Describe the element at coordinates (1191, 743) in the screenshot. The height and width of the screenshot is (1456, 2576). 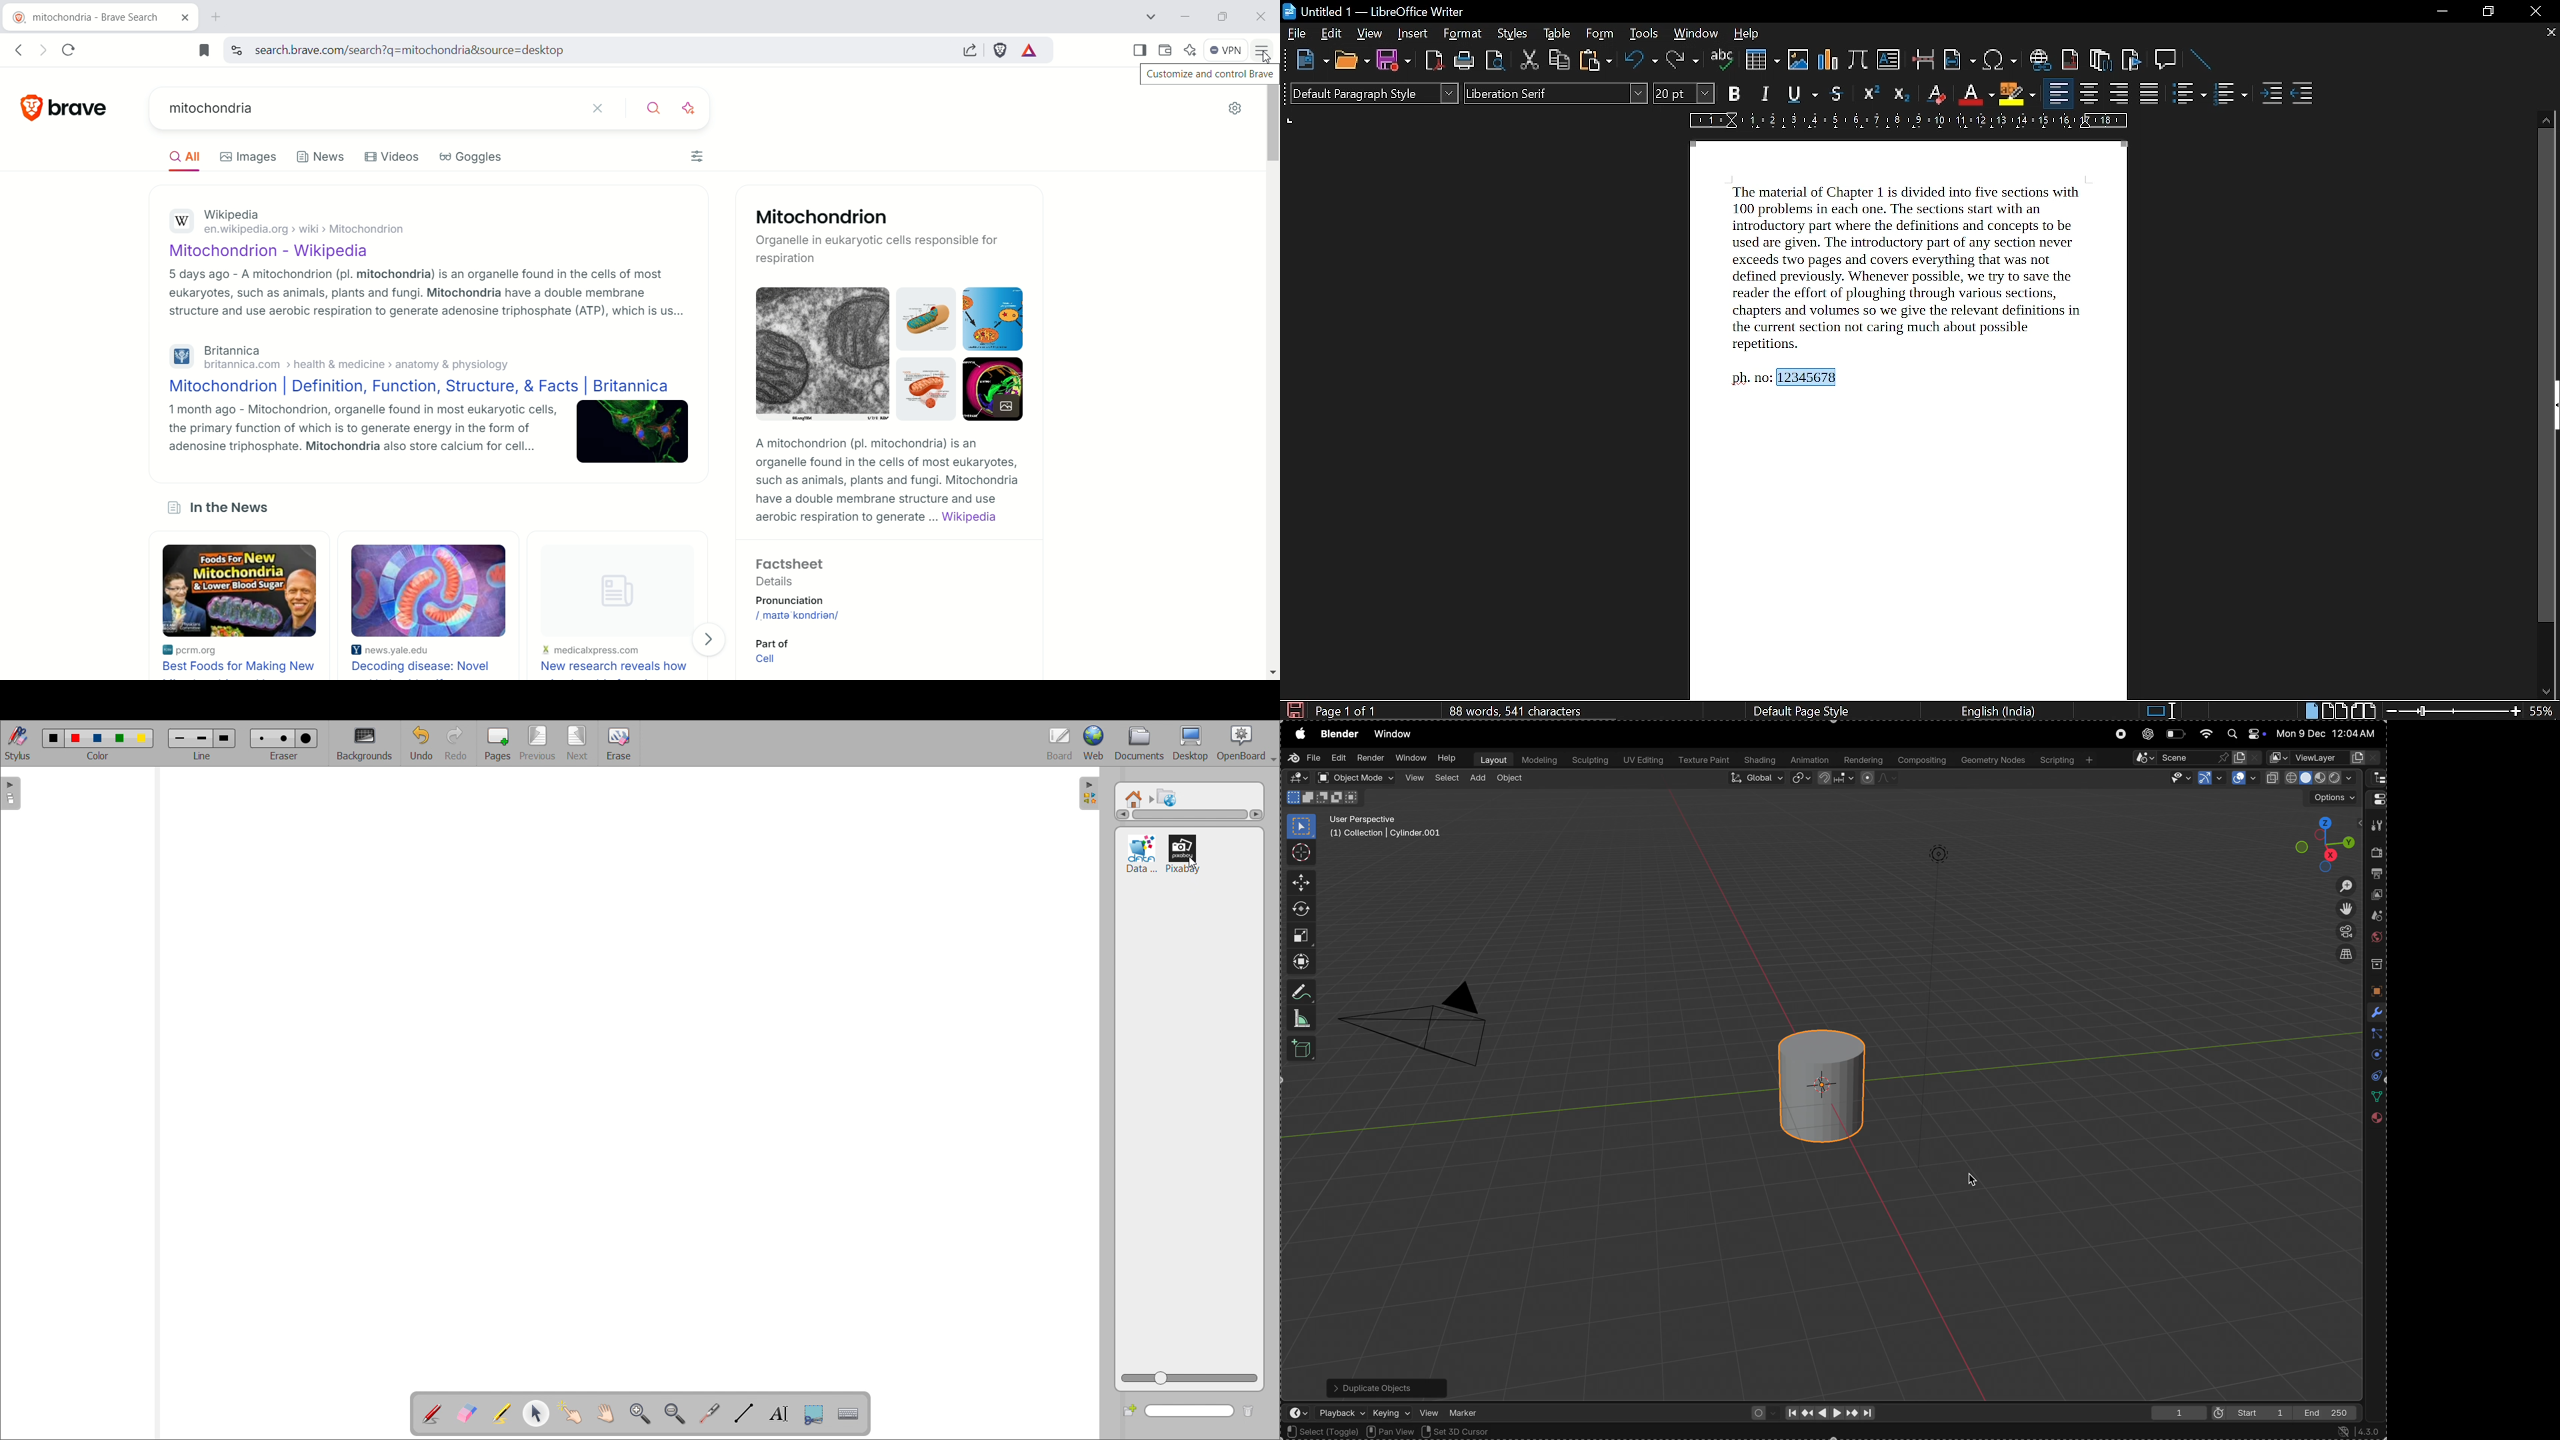
I see `desktop view` at that location.